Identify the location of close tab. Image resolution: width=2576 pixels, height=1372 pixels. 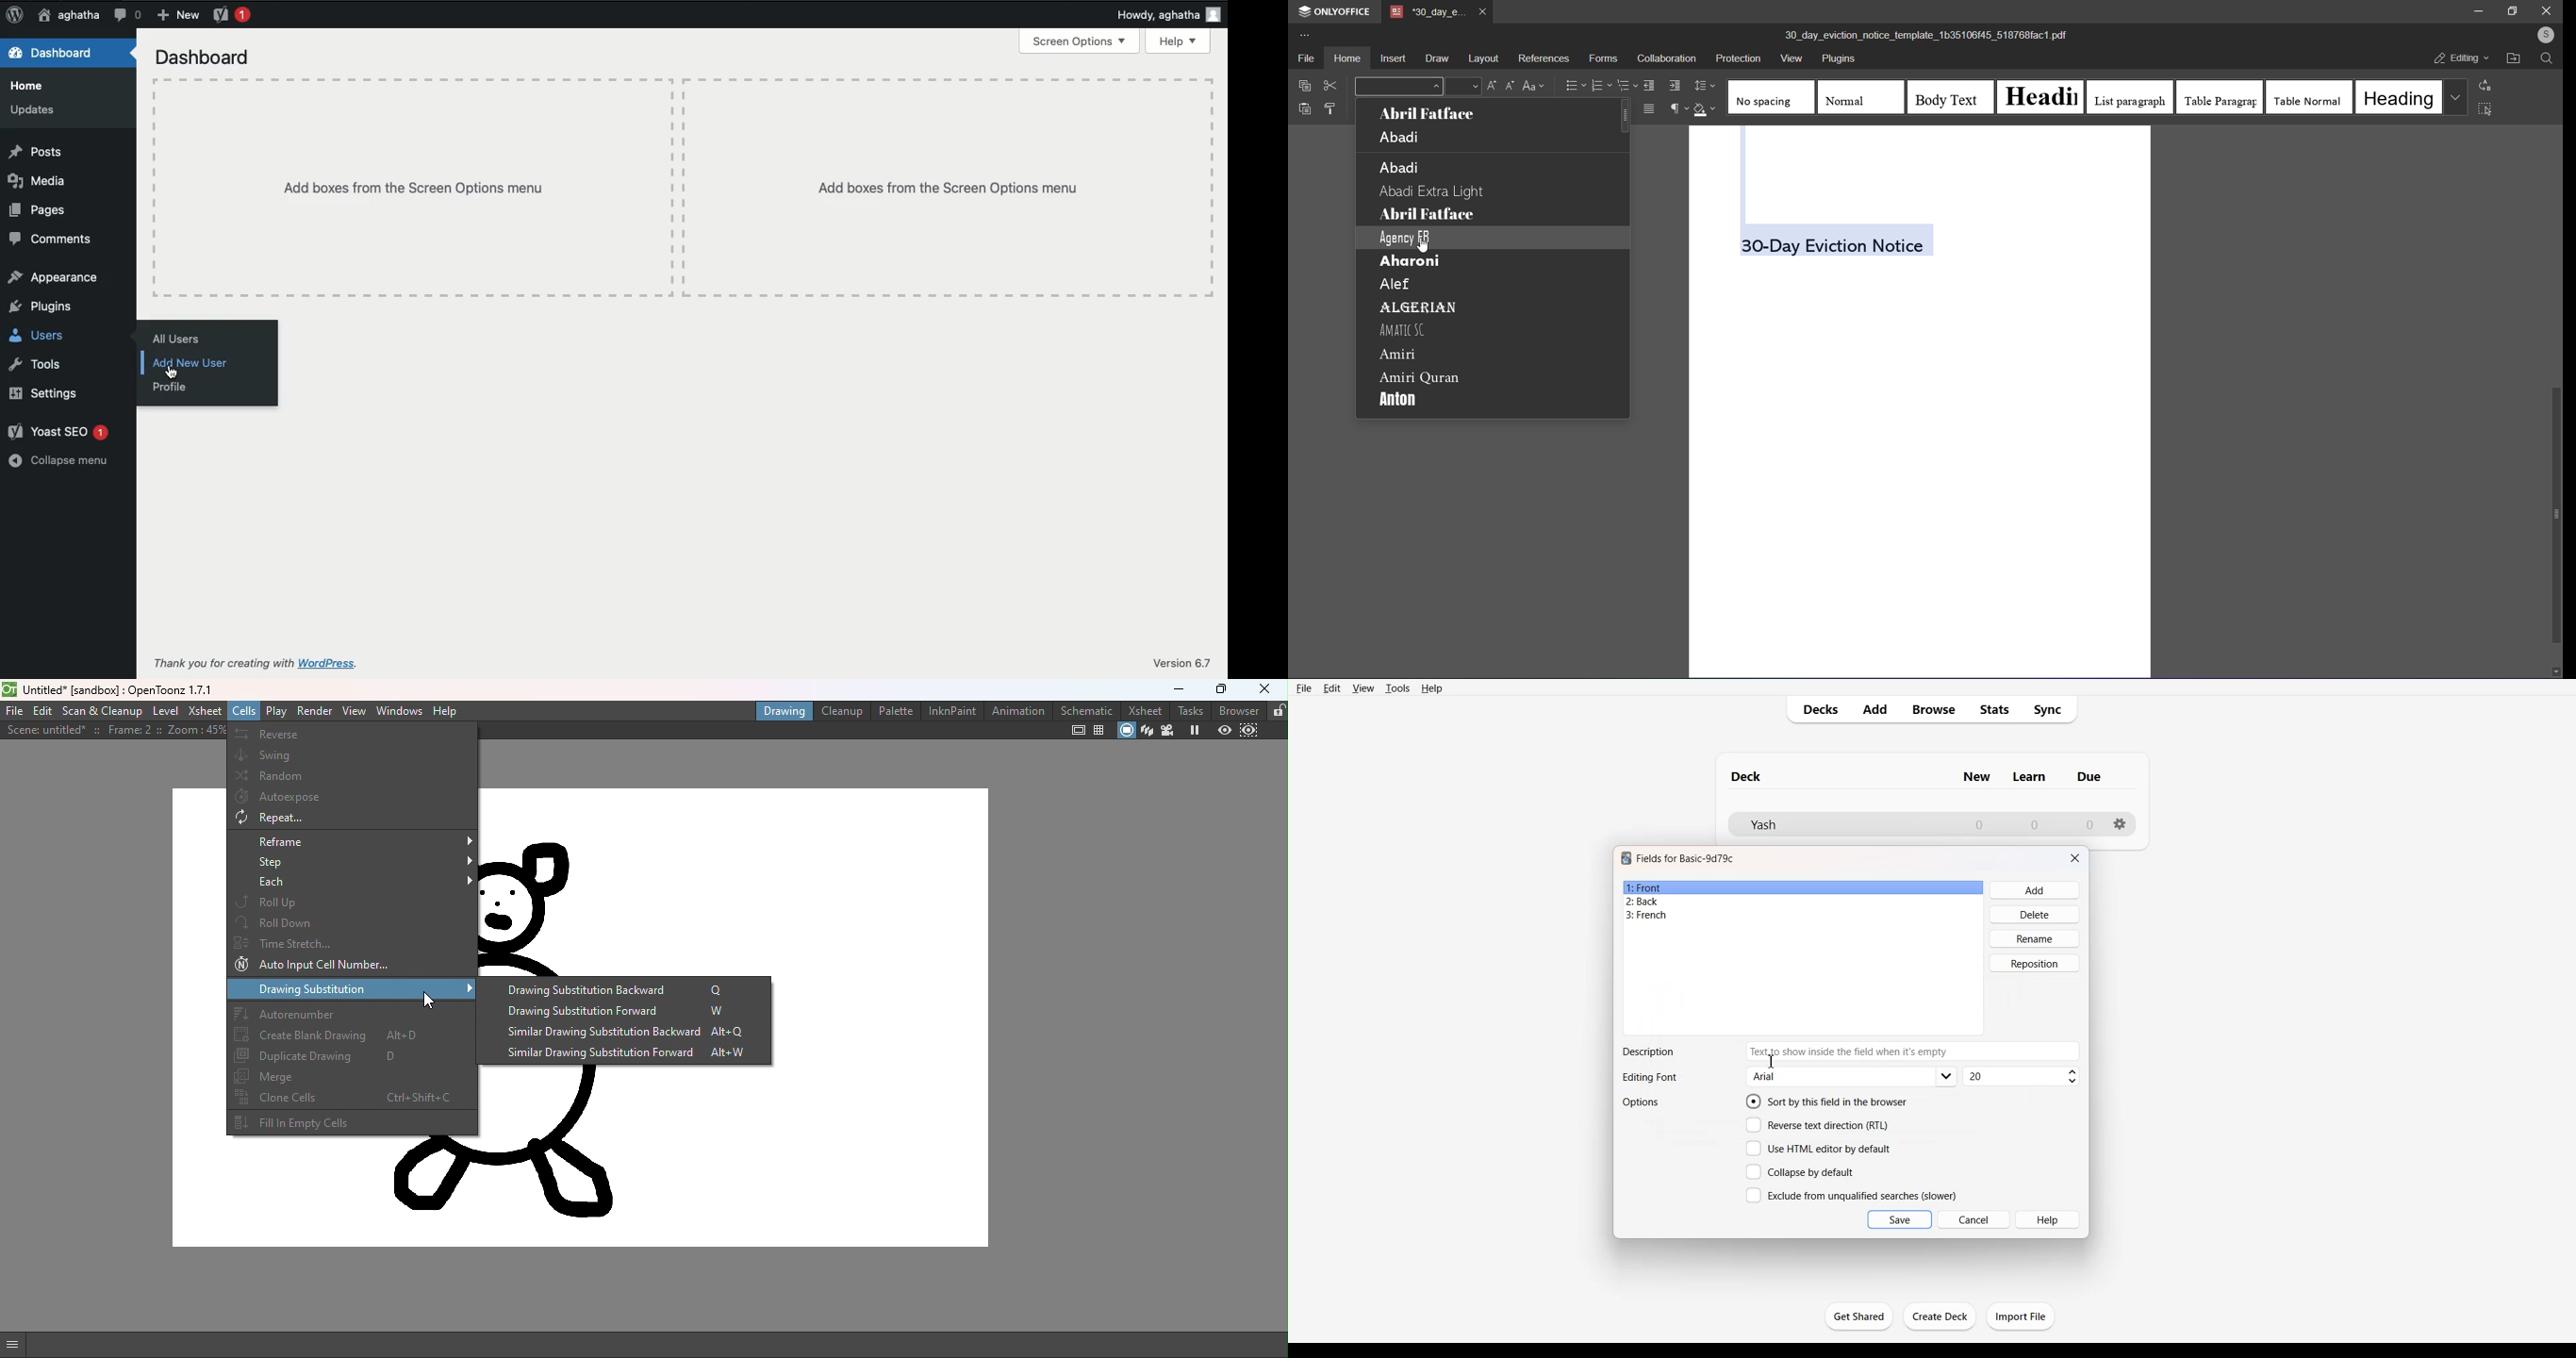
(1483, 13).